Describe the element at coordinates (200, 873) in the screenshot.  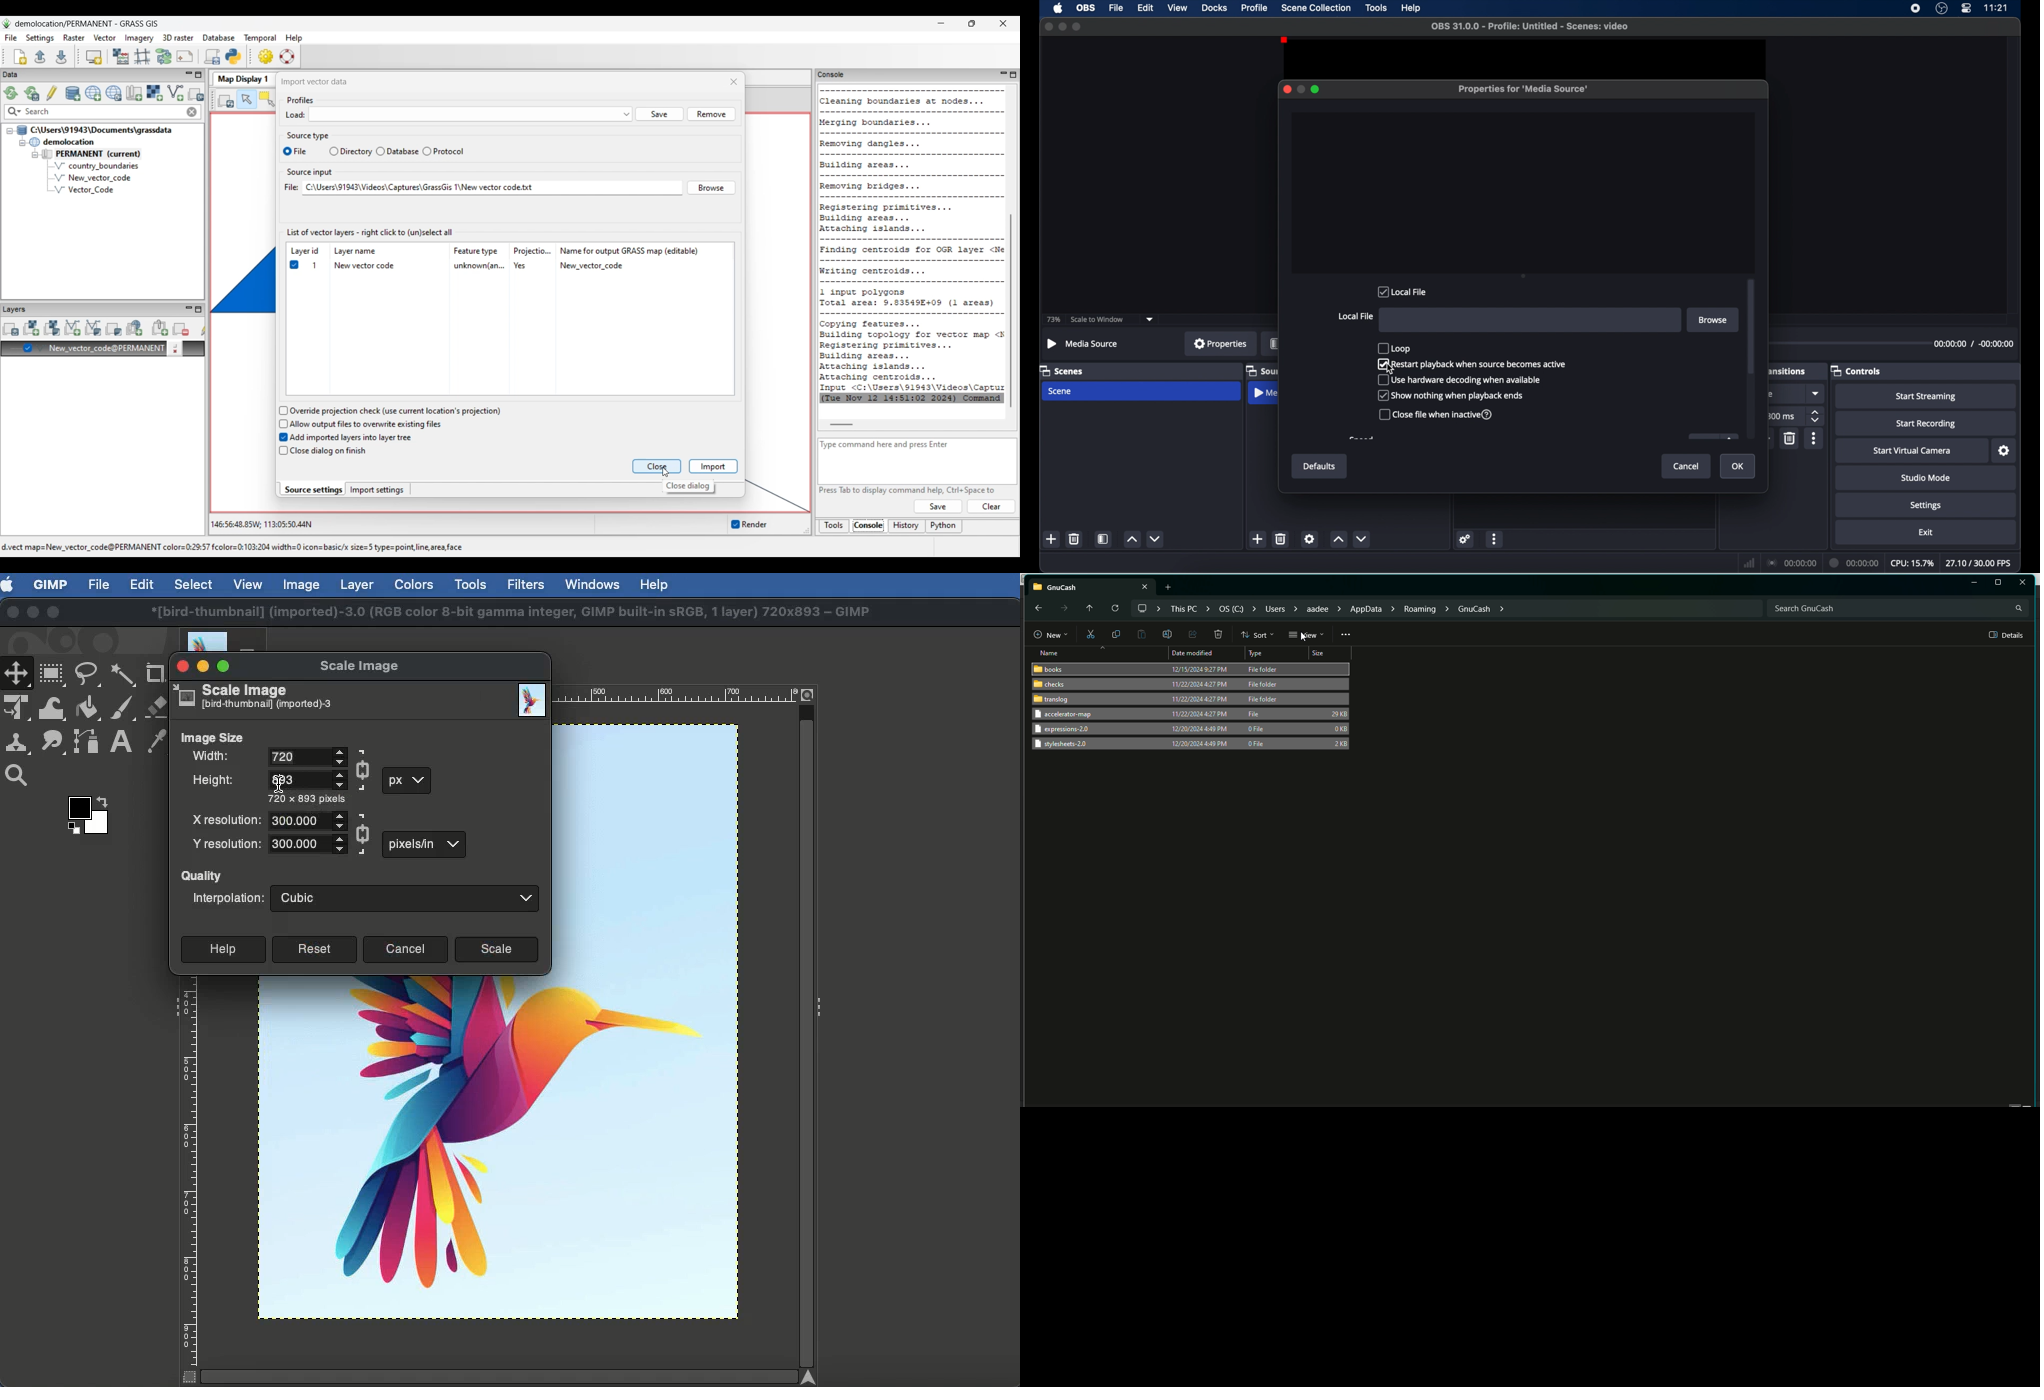
I see `Quality` at that location.